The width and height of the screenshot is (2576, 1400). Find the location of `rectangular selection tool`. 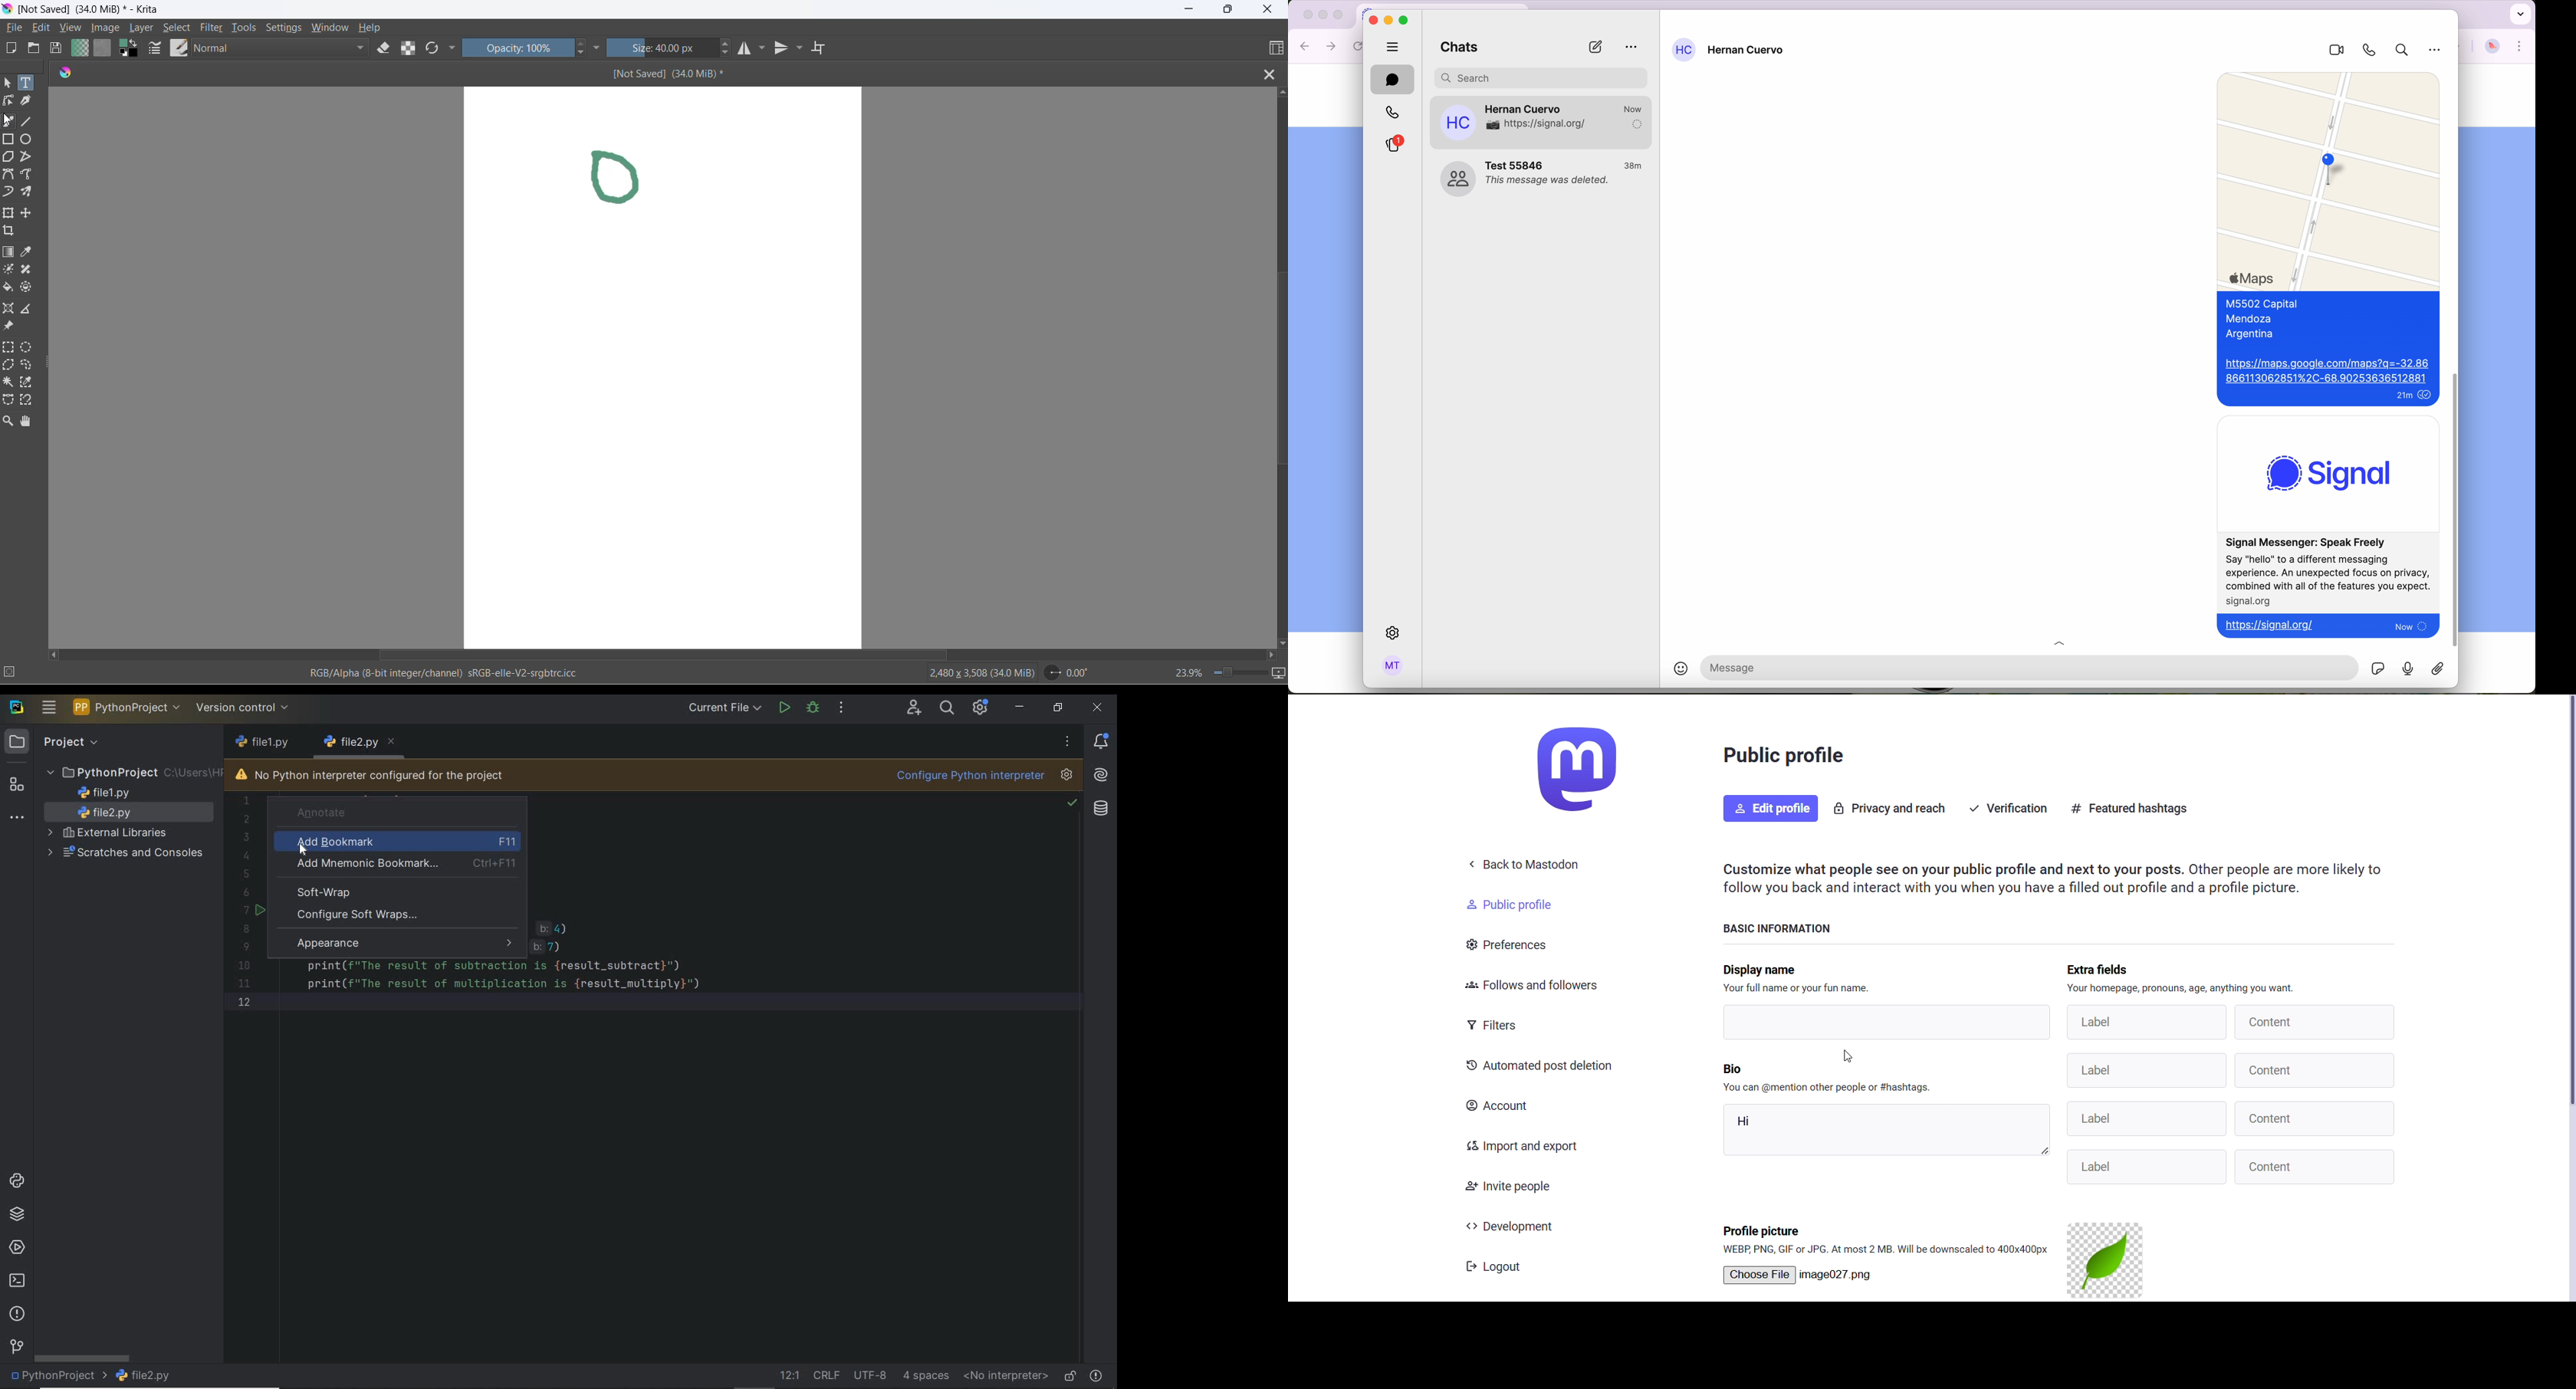

rectangular selection tool is located at coordinates (9, 349).